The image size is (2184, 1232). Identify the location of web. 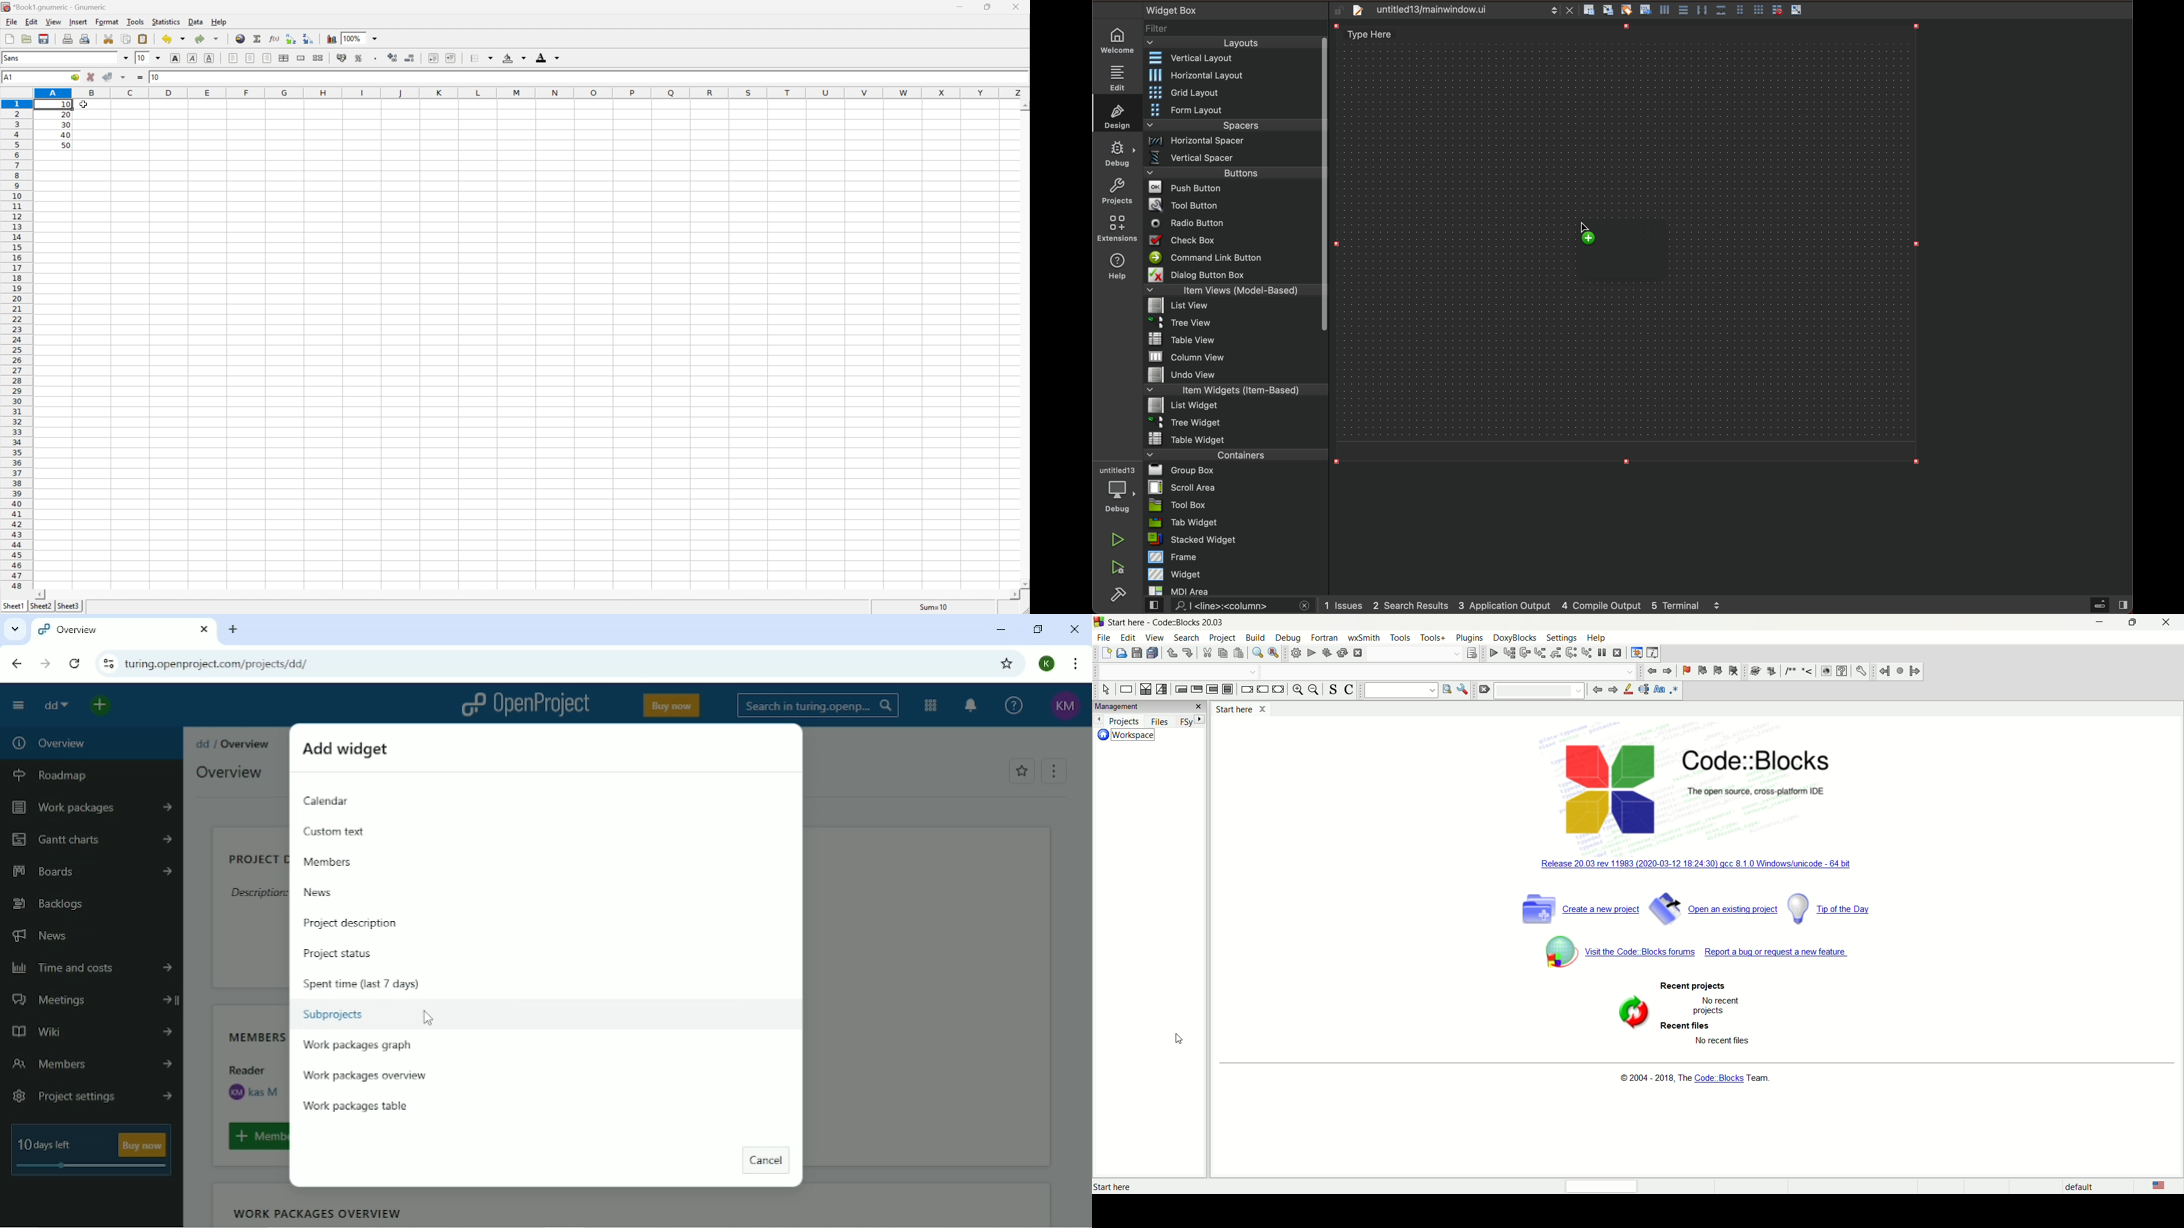
(1825, 671).